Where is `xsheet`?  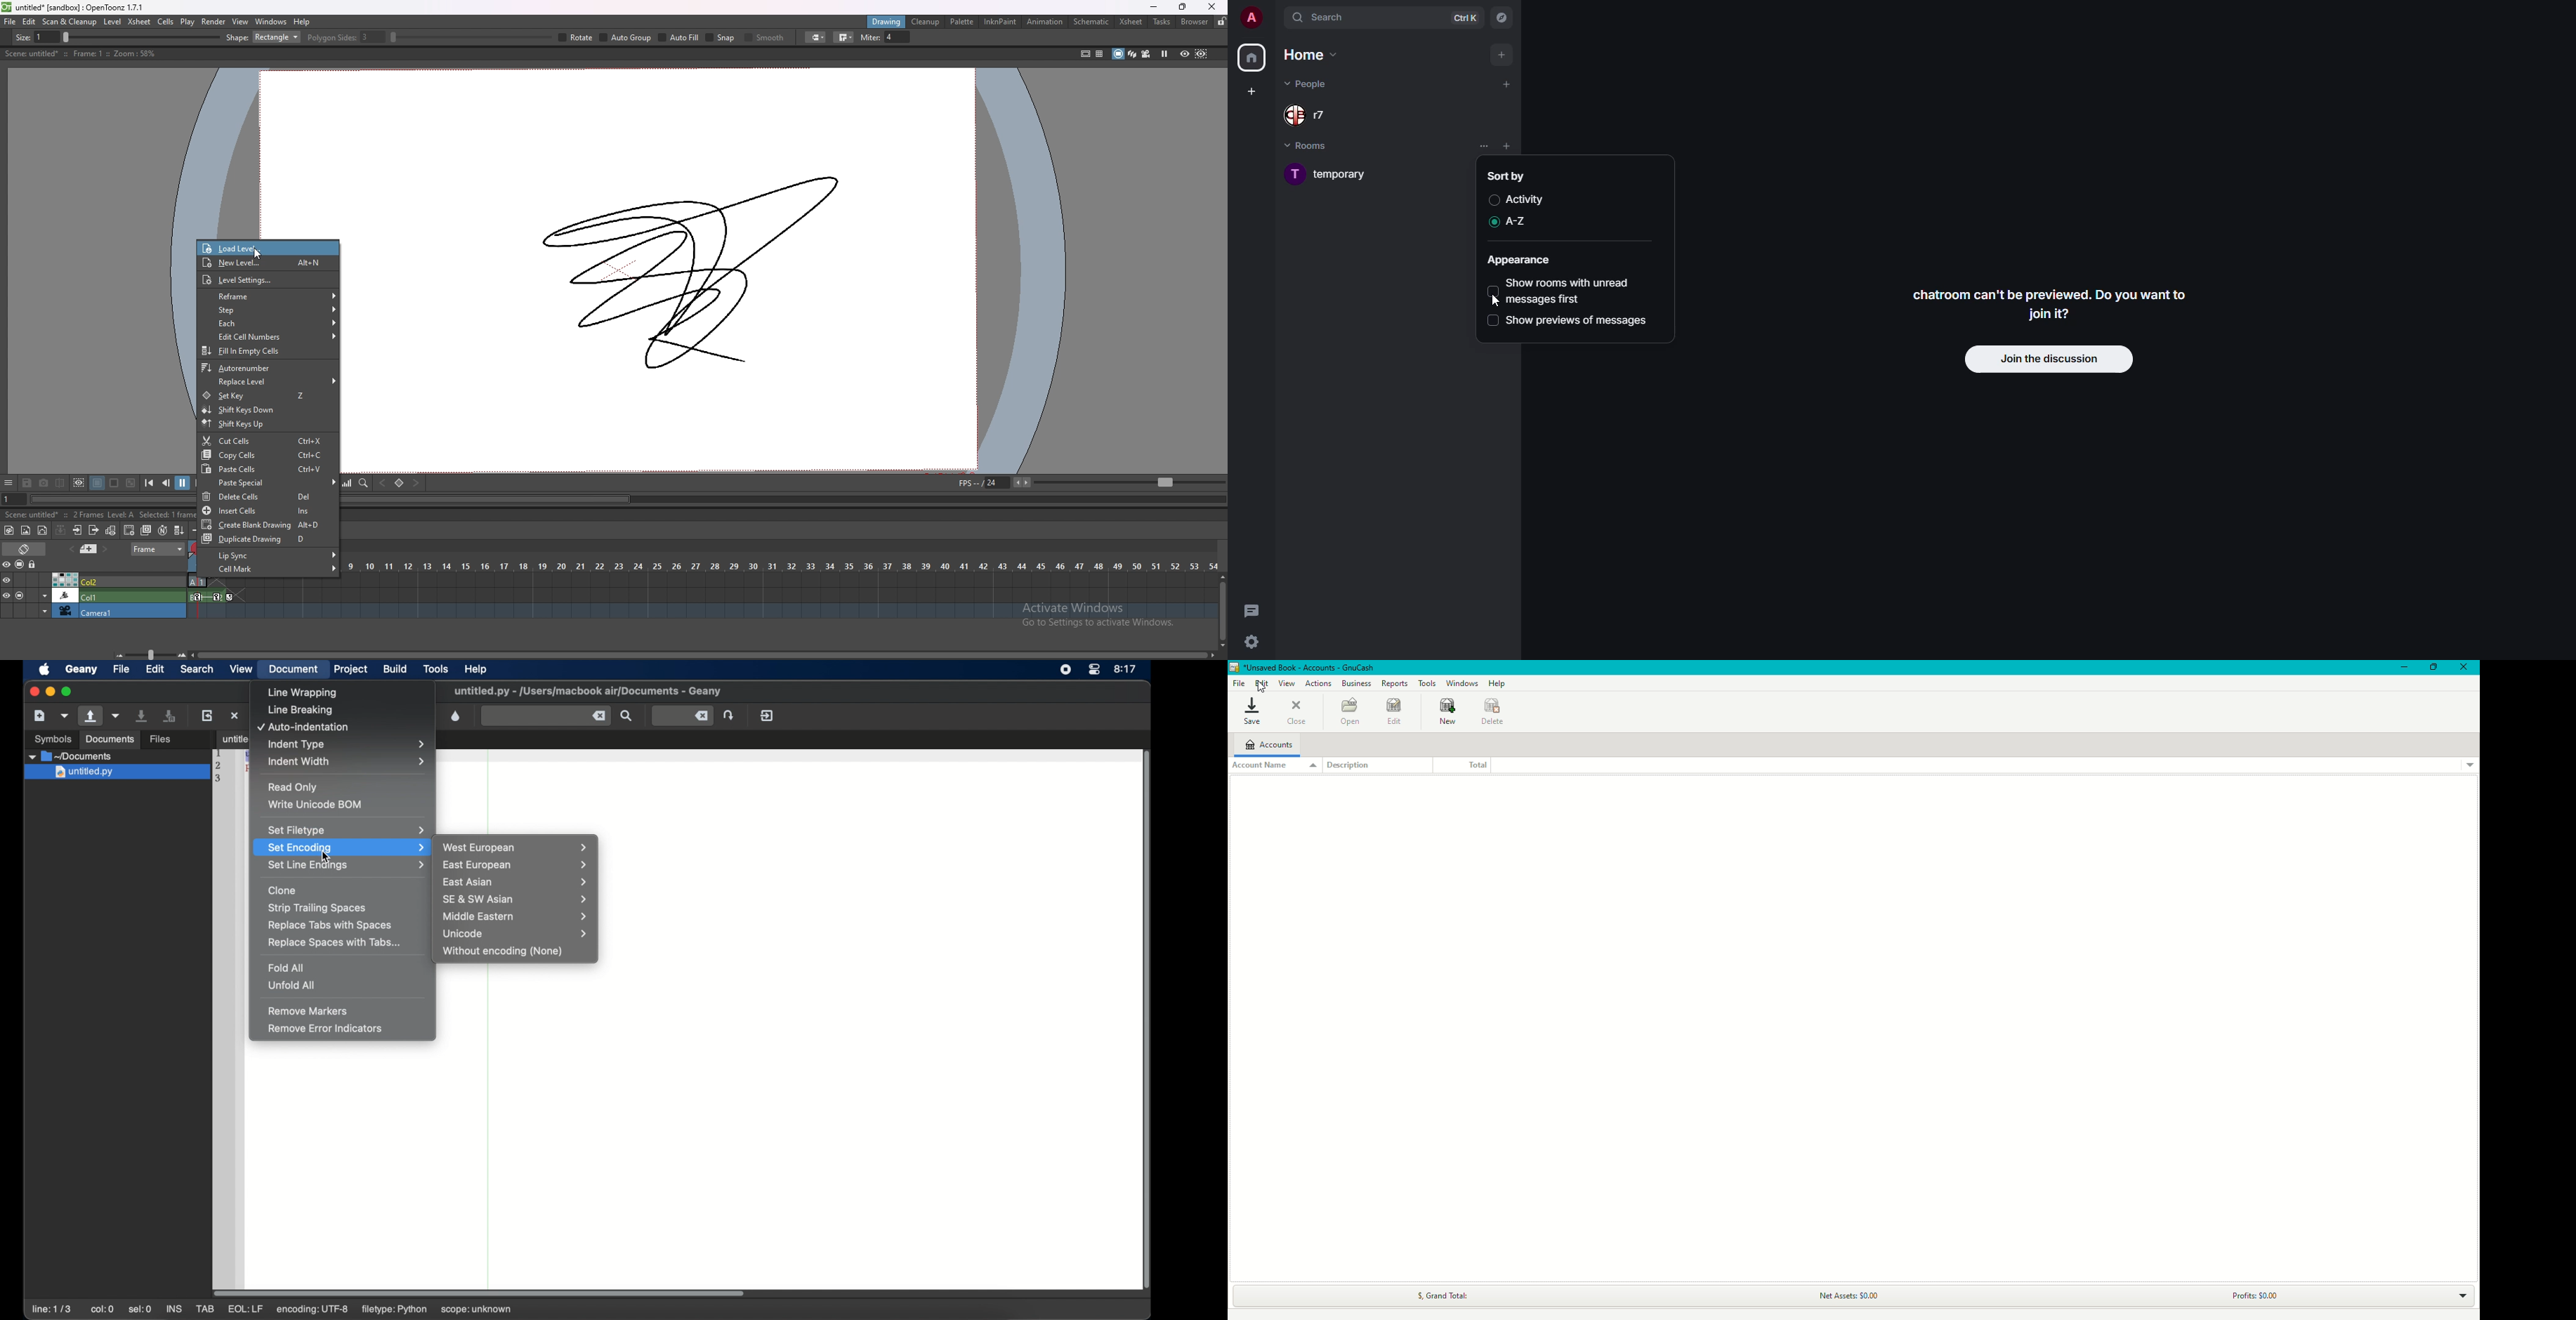 xsheet is located at coordinates (140, 21).